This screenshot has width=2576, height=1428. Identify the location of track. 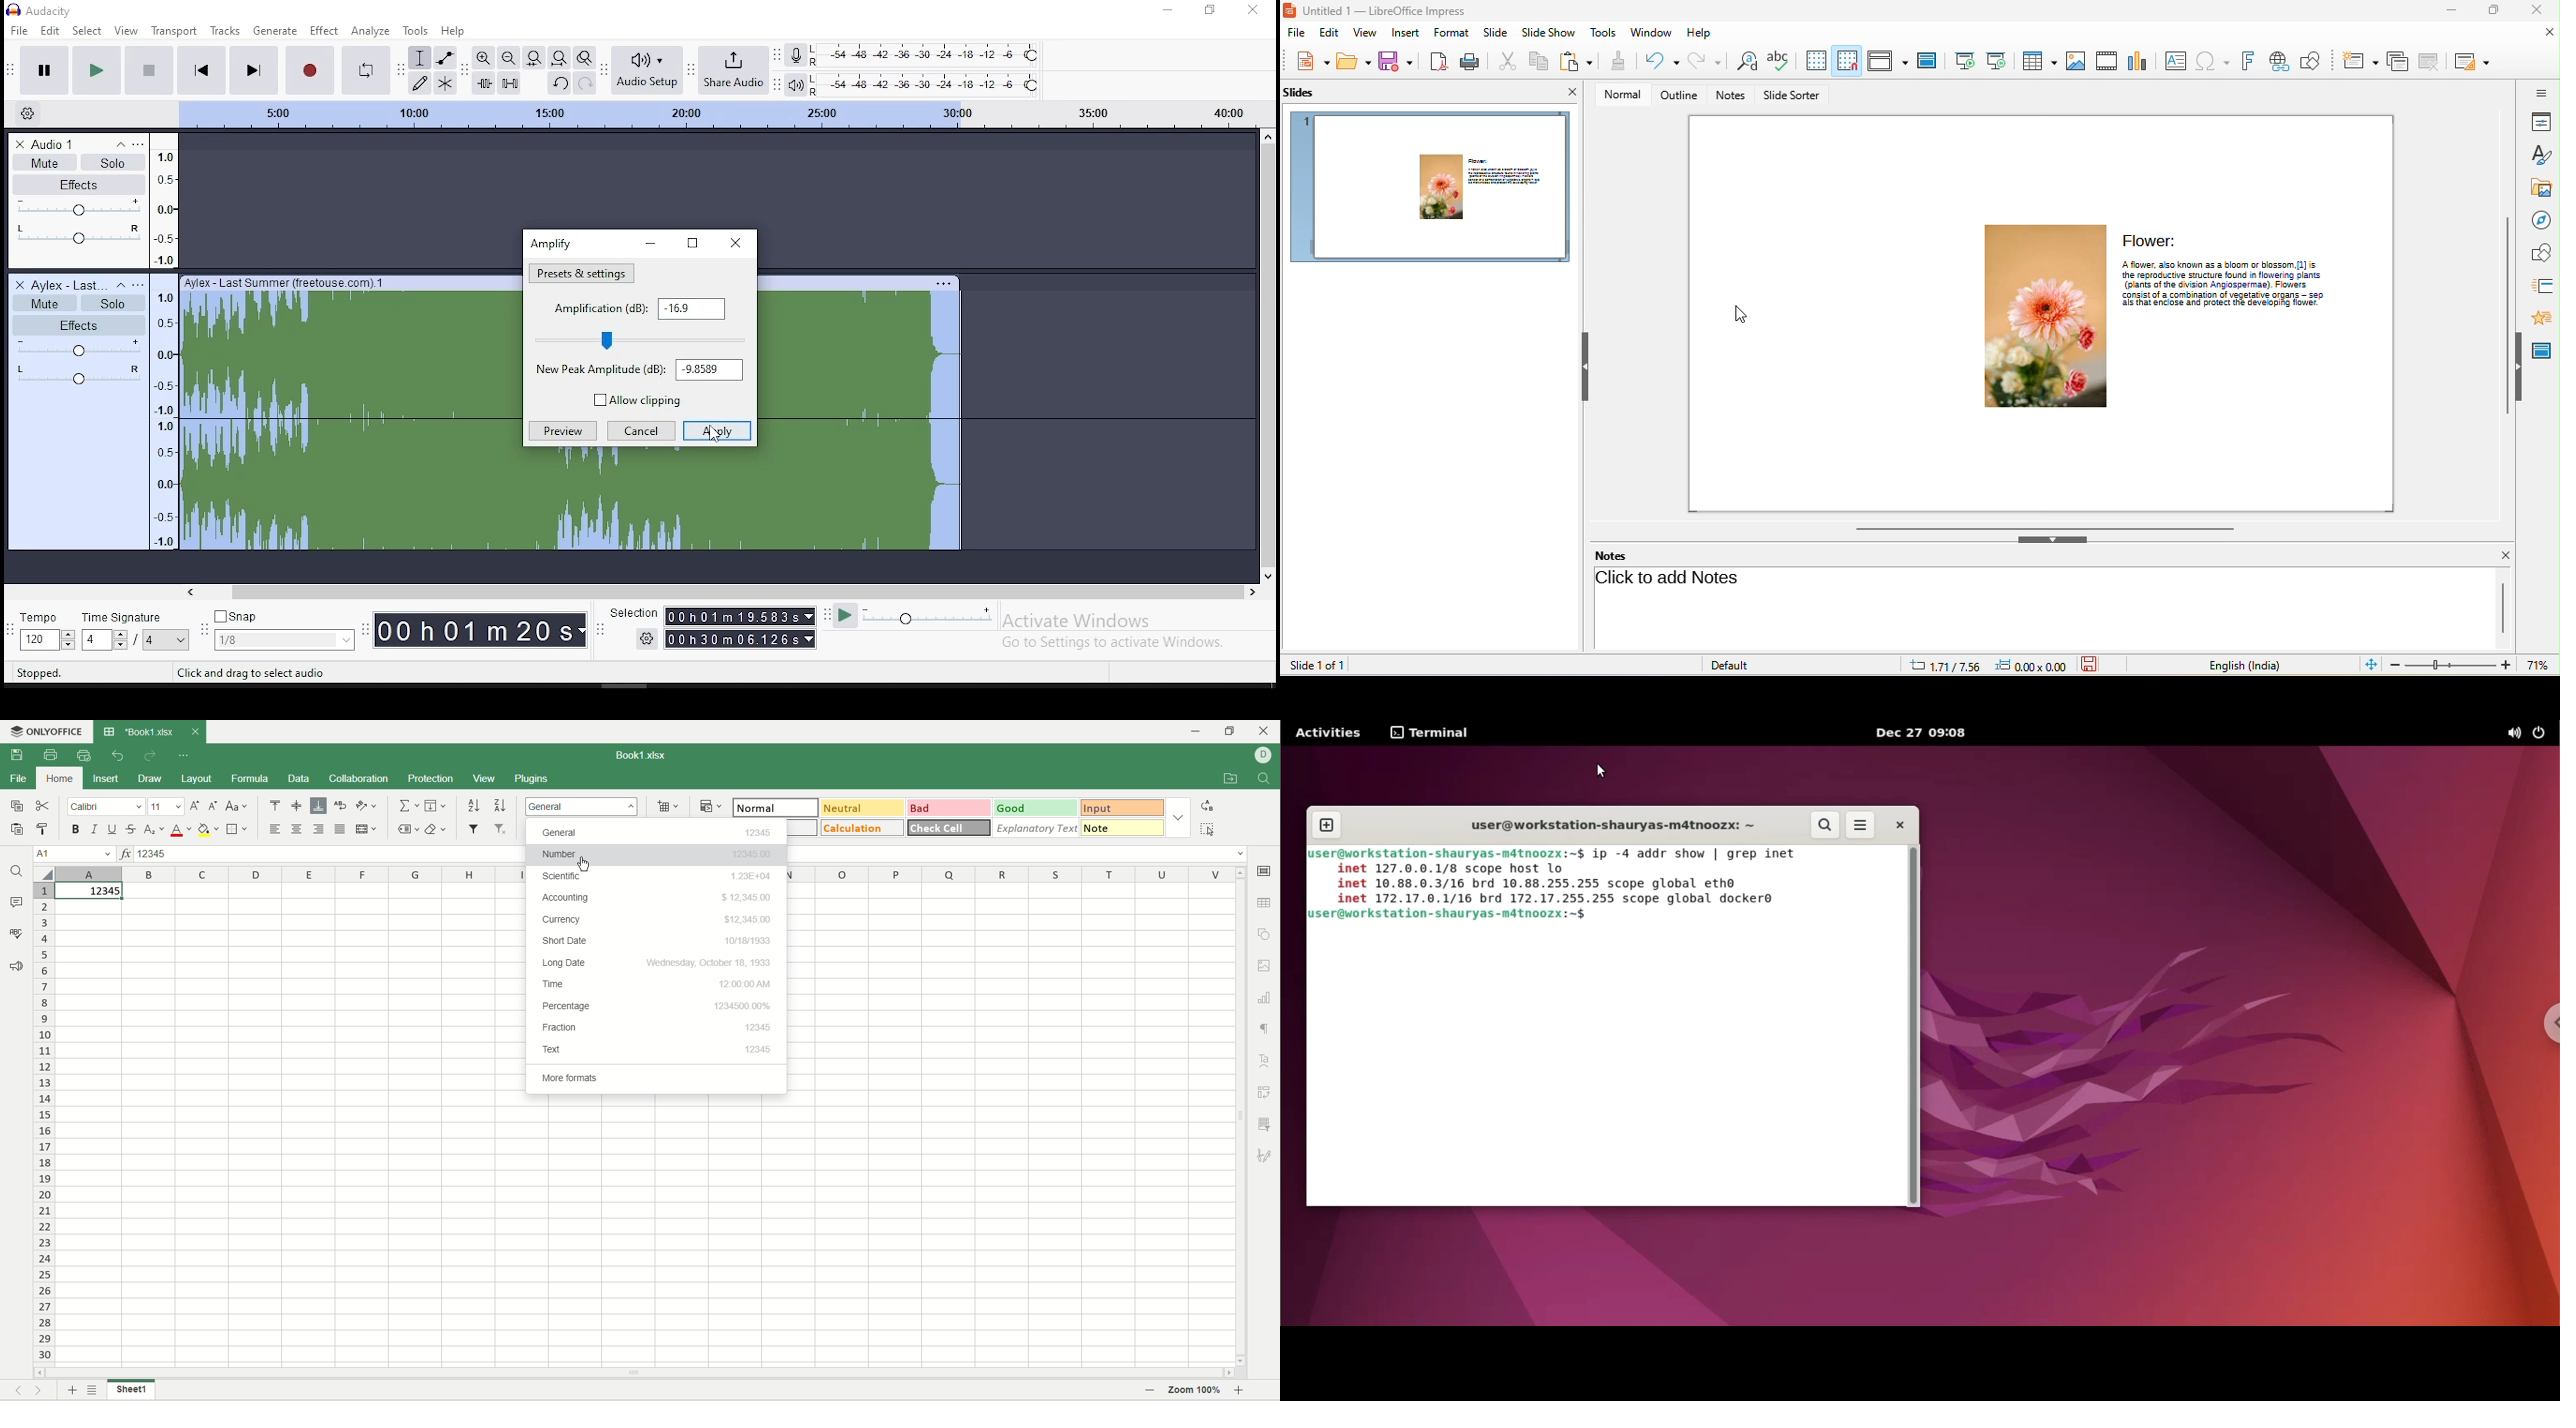
(859, 419).